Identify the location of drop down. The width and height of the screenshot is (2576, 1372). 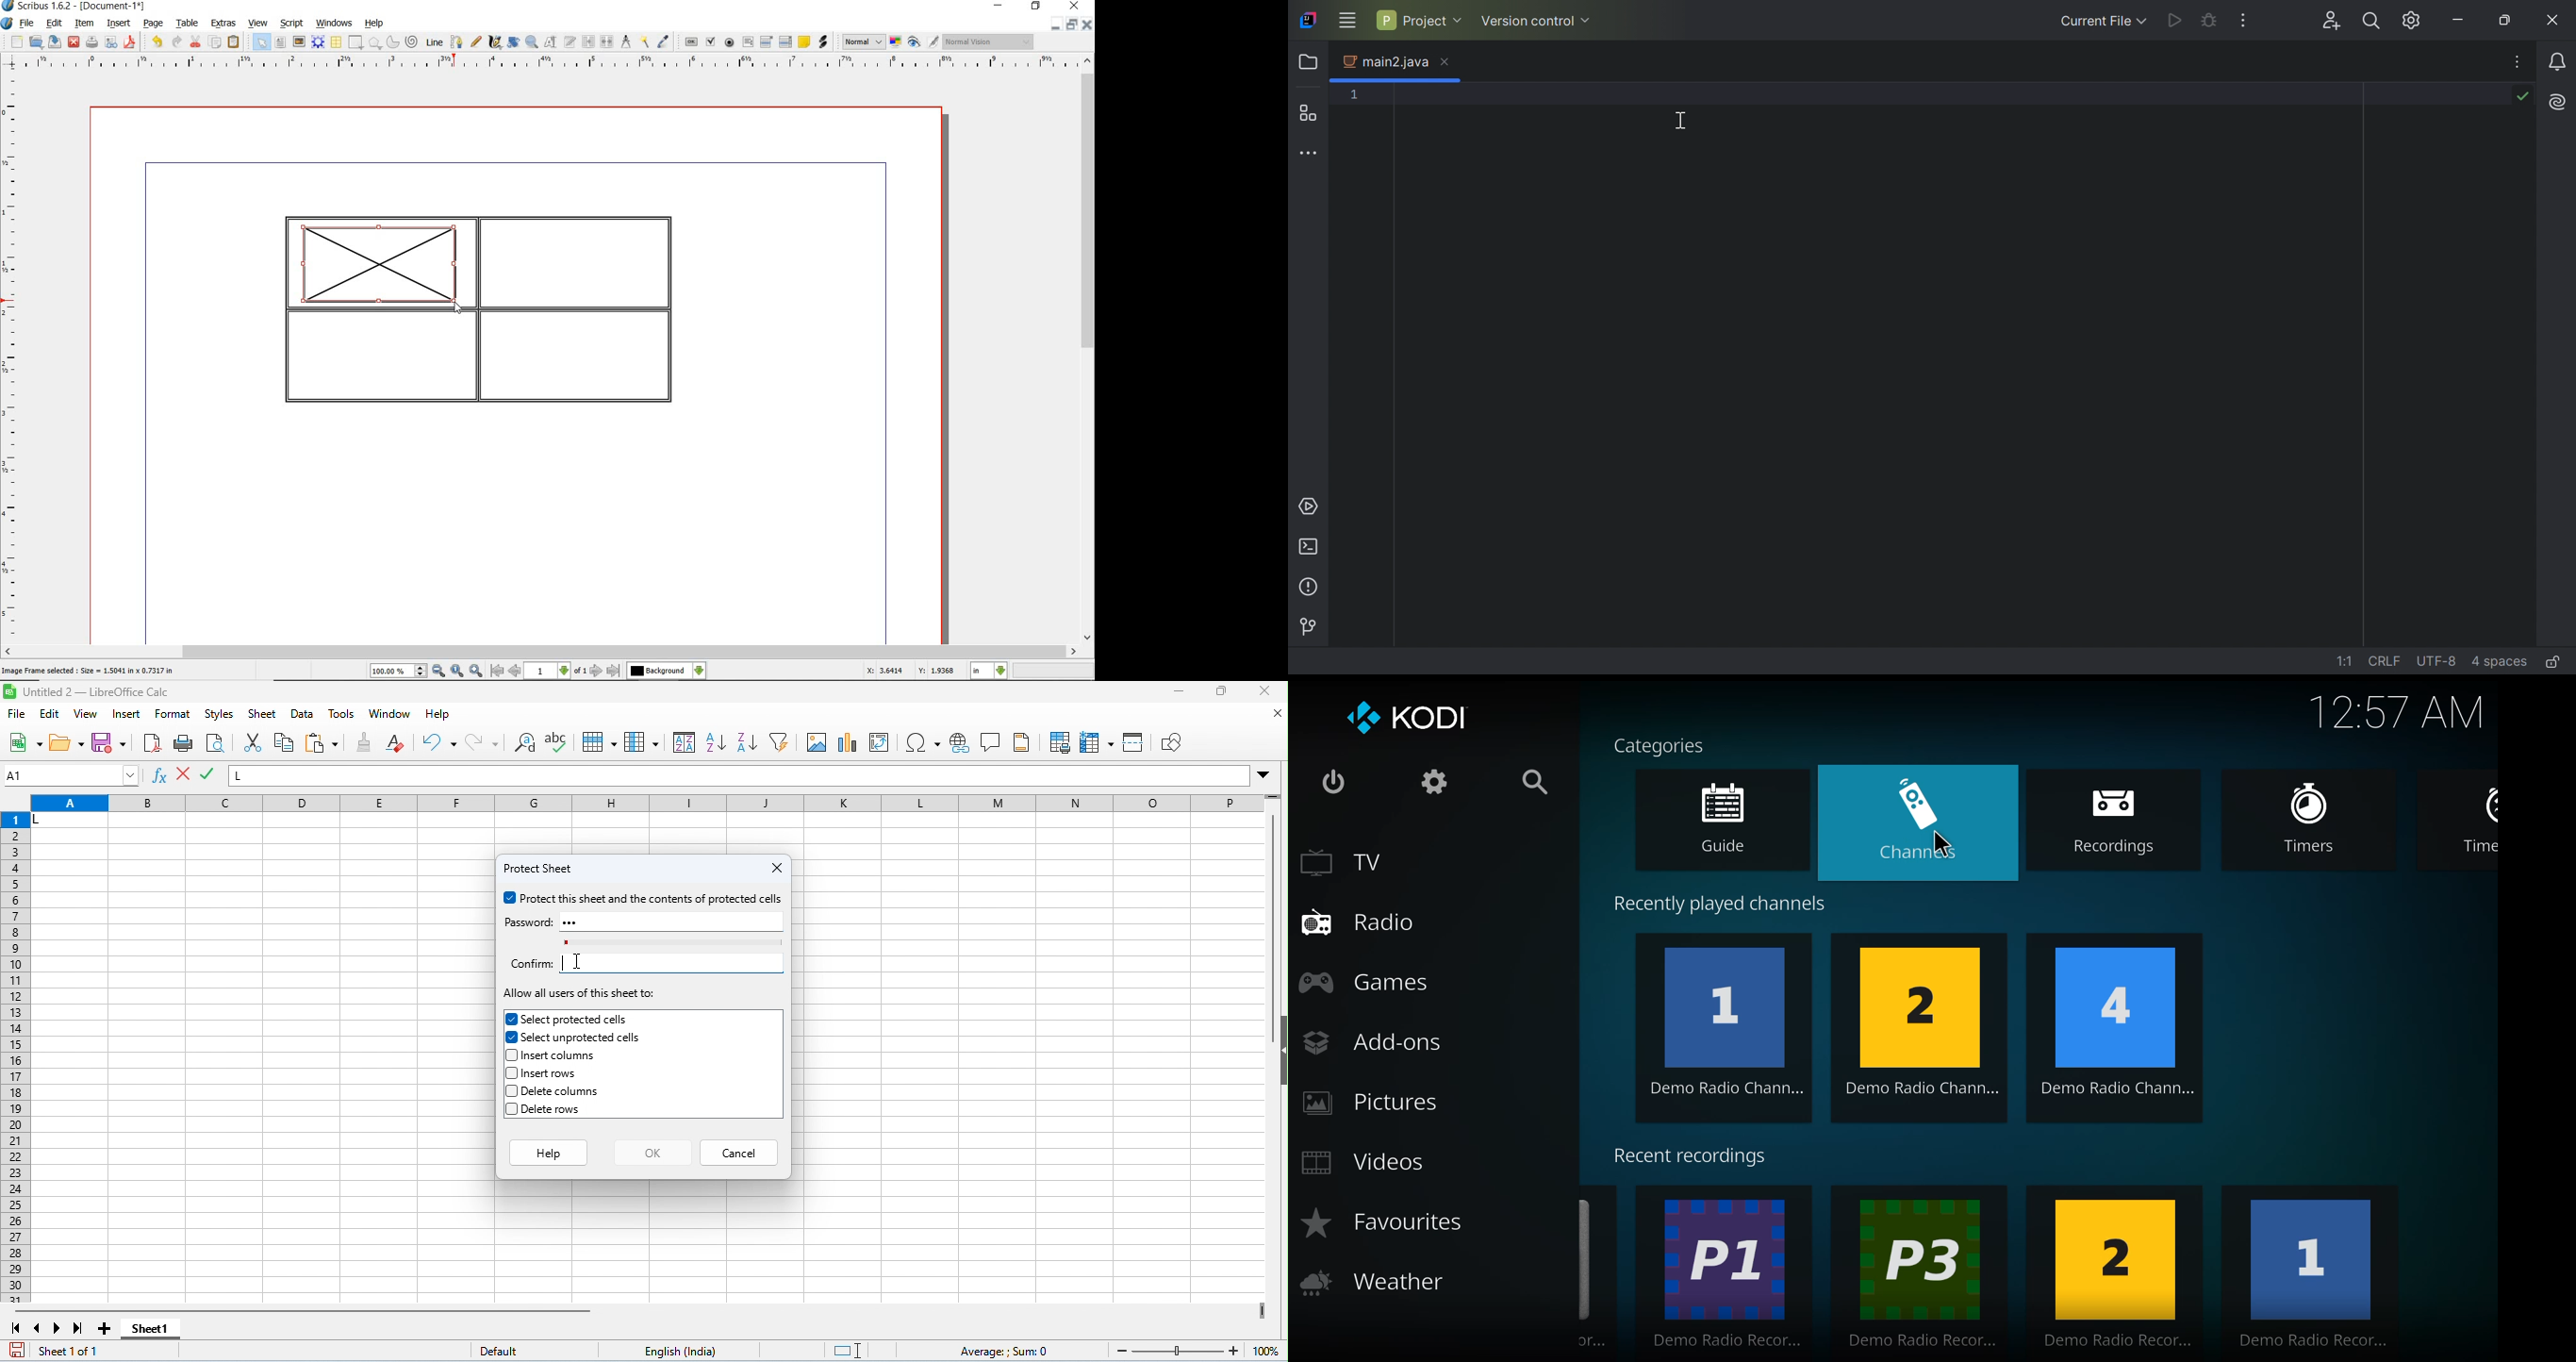
(1263, 774).